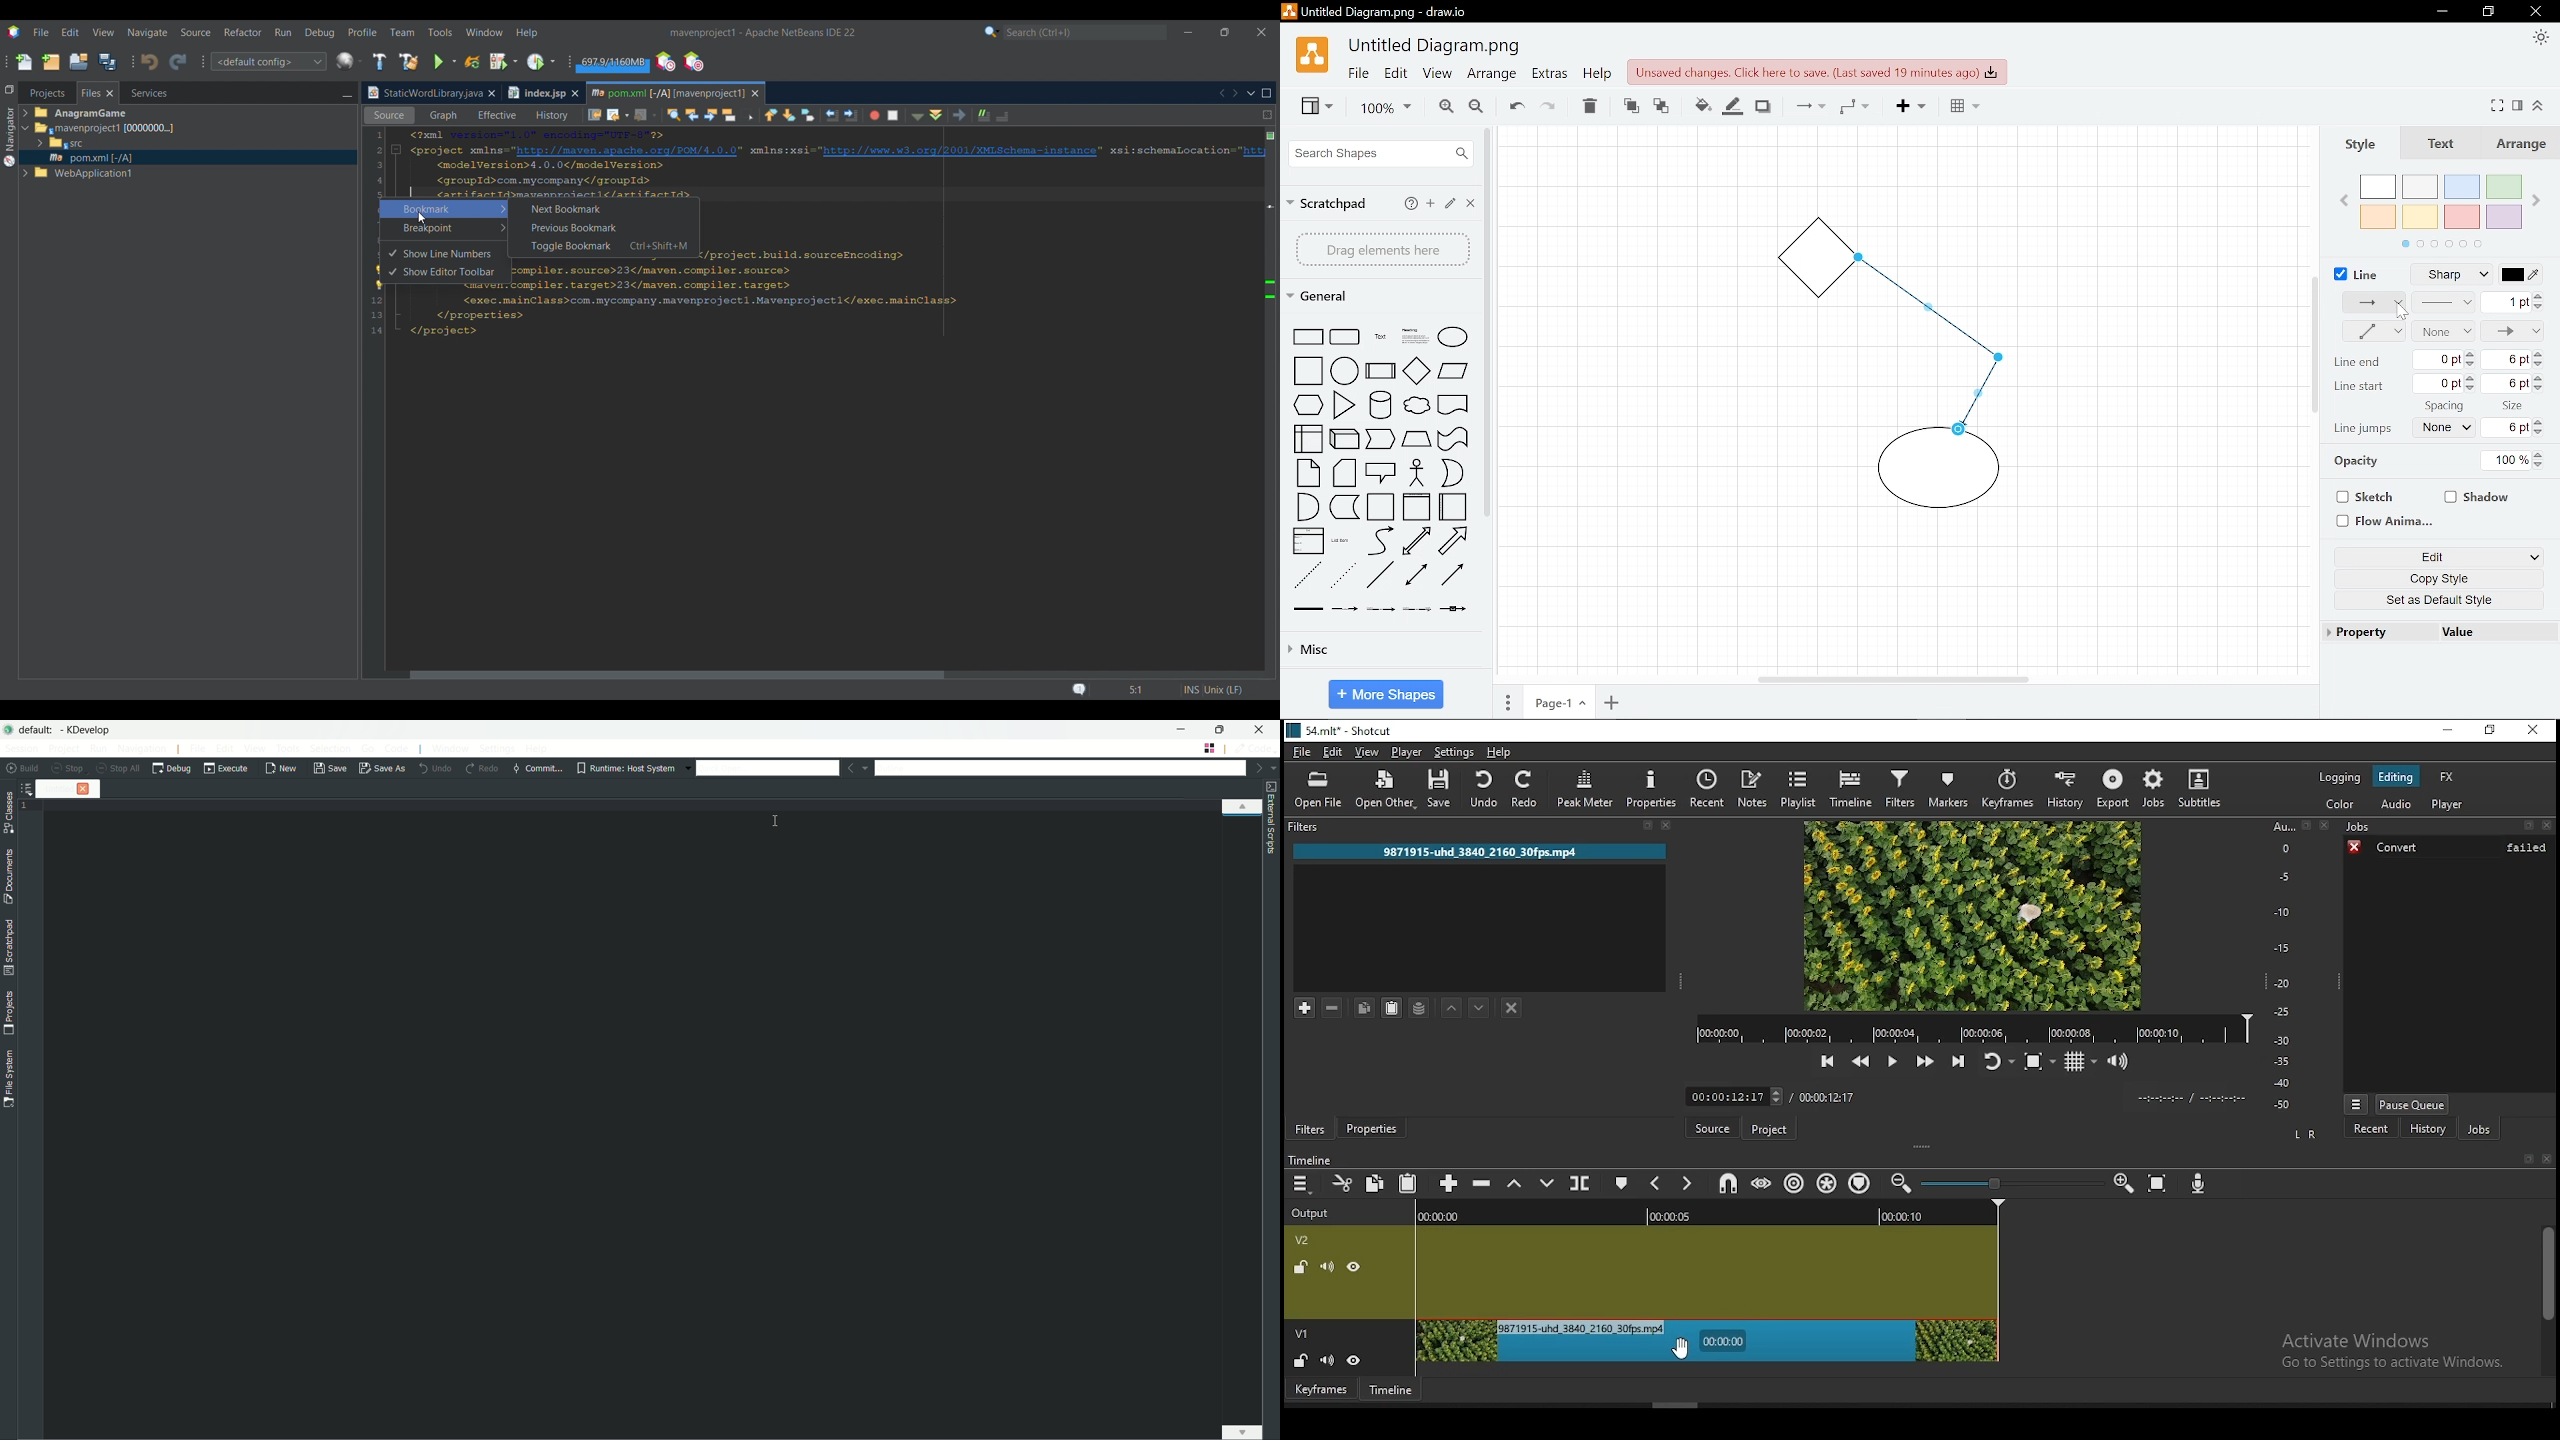 The height and width of the screenshot is (1456, 2576). I want to click on View, so click(1310, 108).